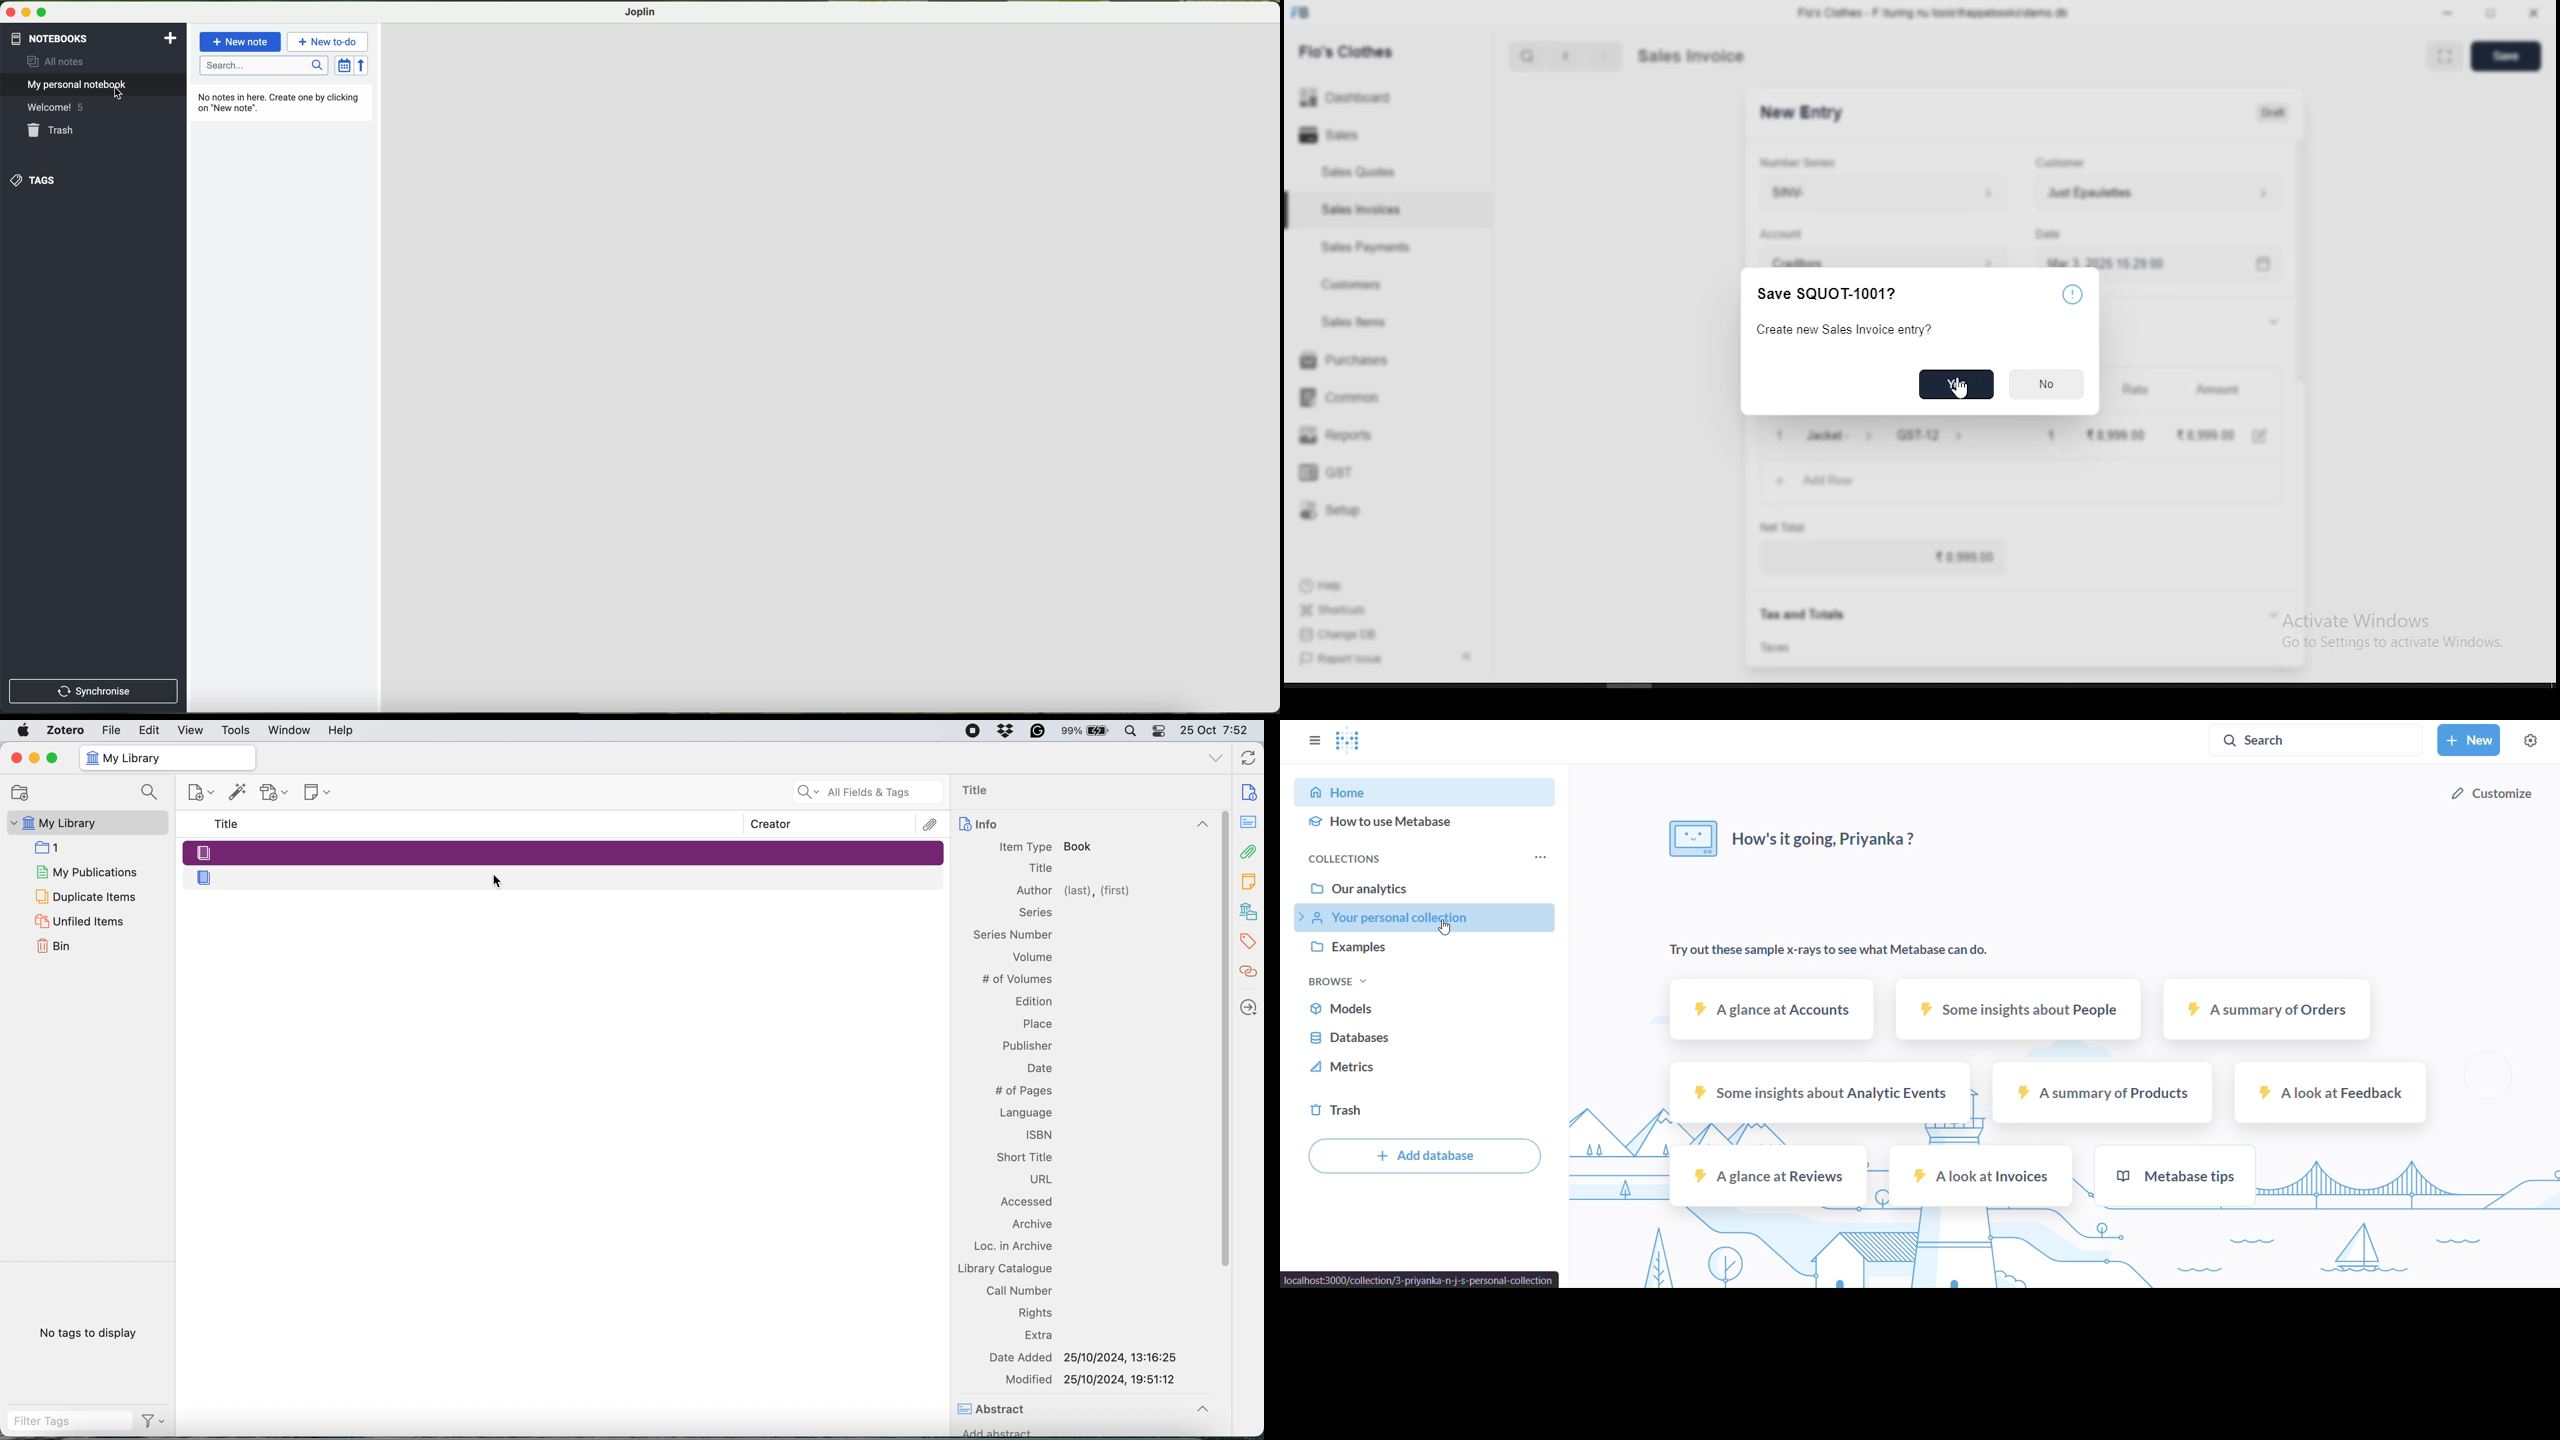 Image resolution: width=2576 pixels, height=1456 pixels. I want to click on all notes, so click(51, 62).